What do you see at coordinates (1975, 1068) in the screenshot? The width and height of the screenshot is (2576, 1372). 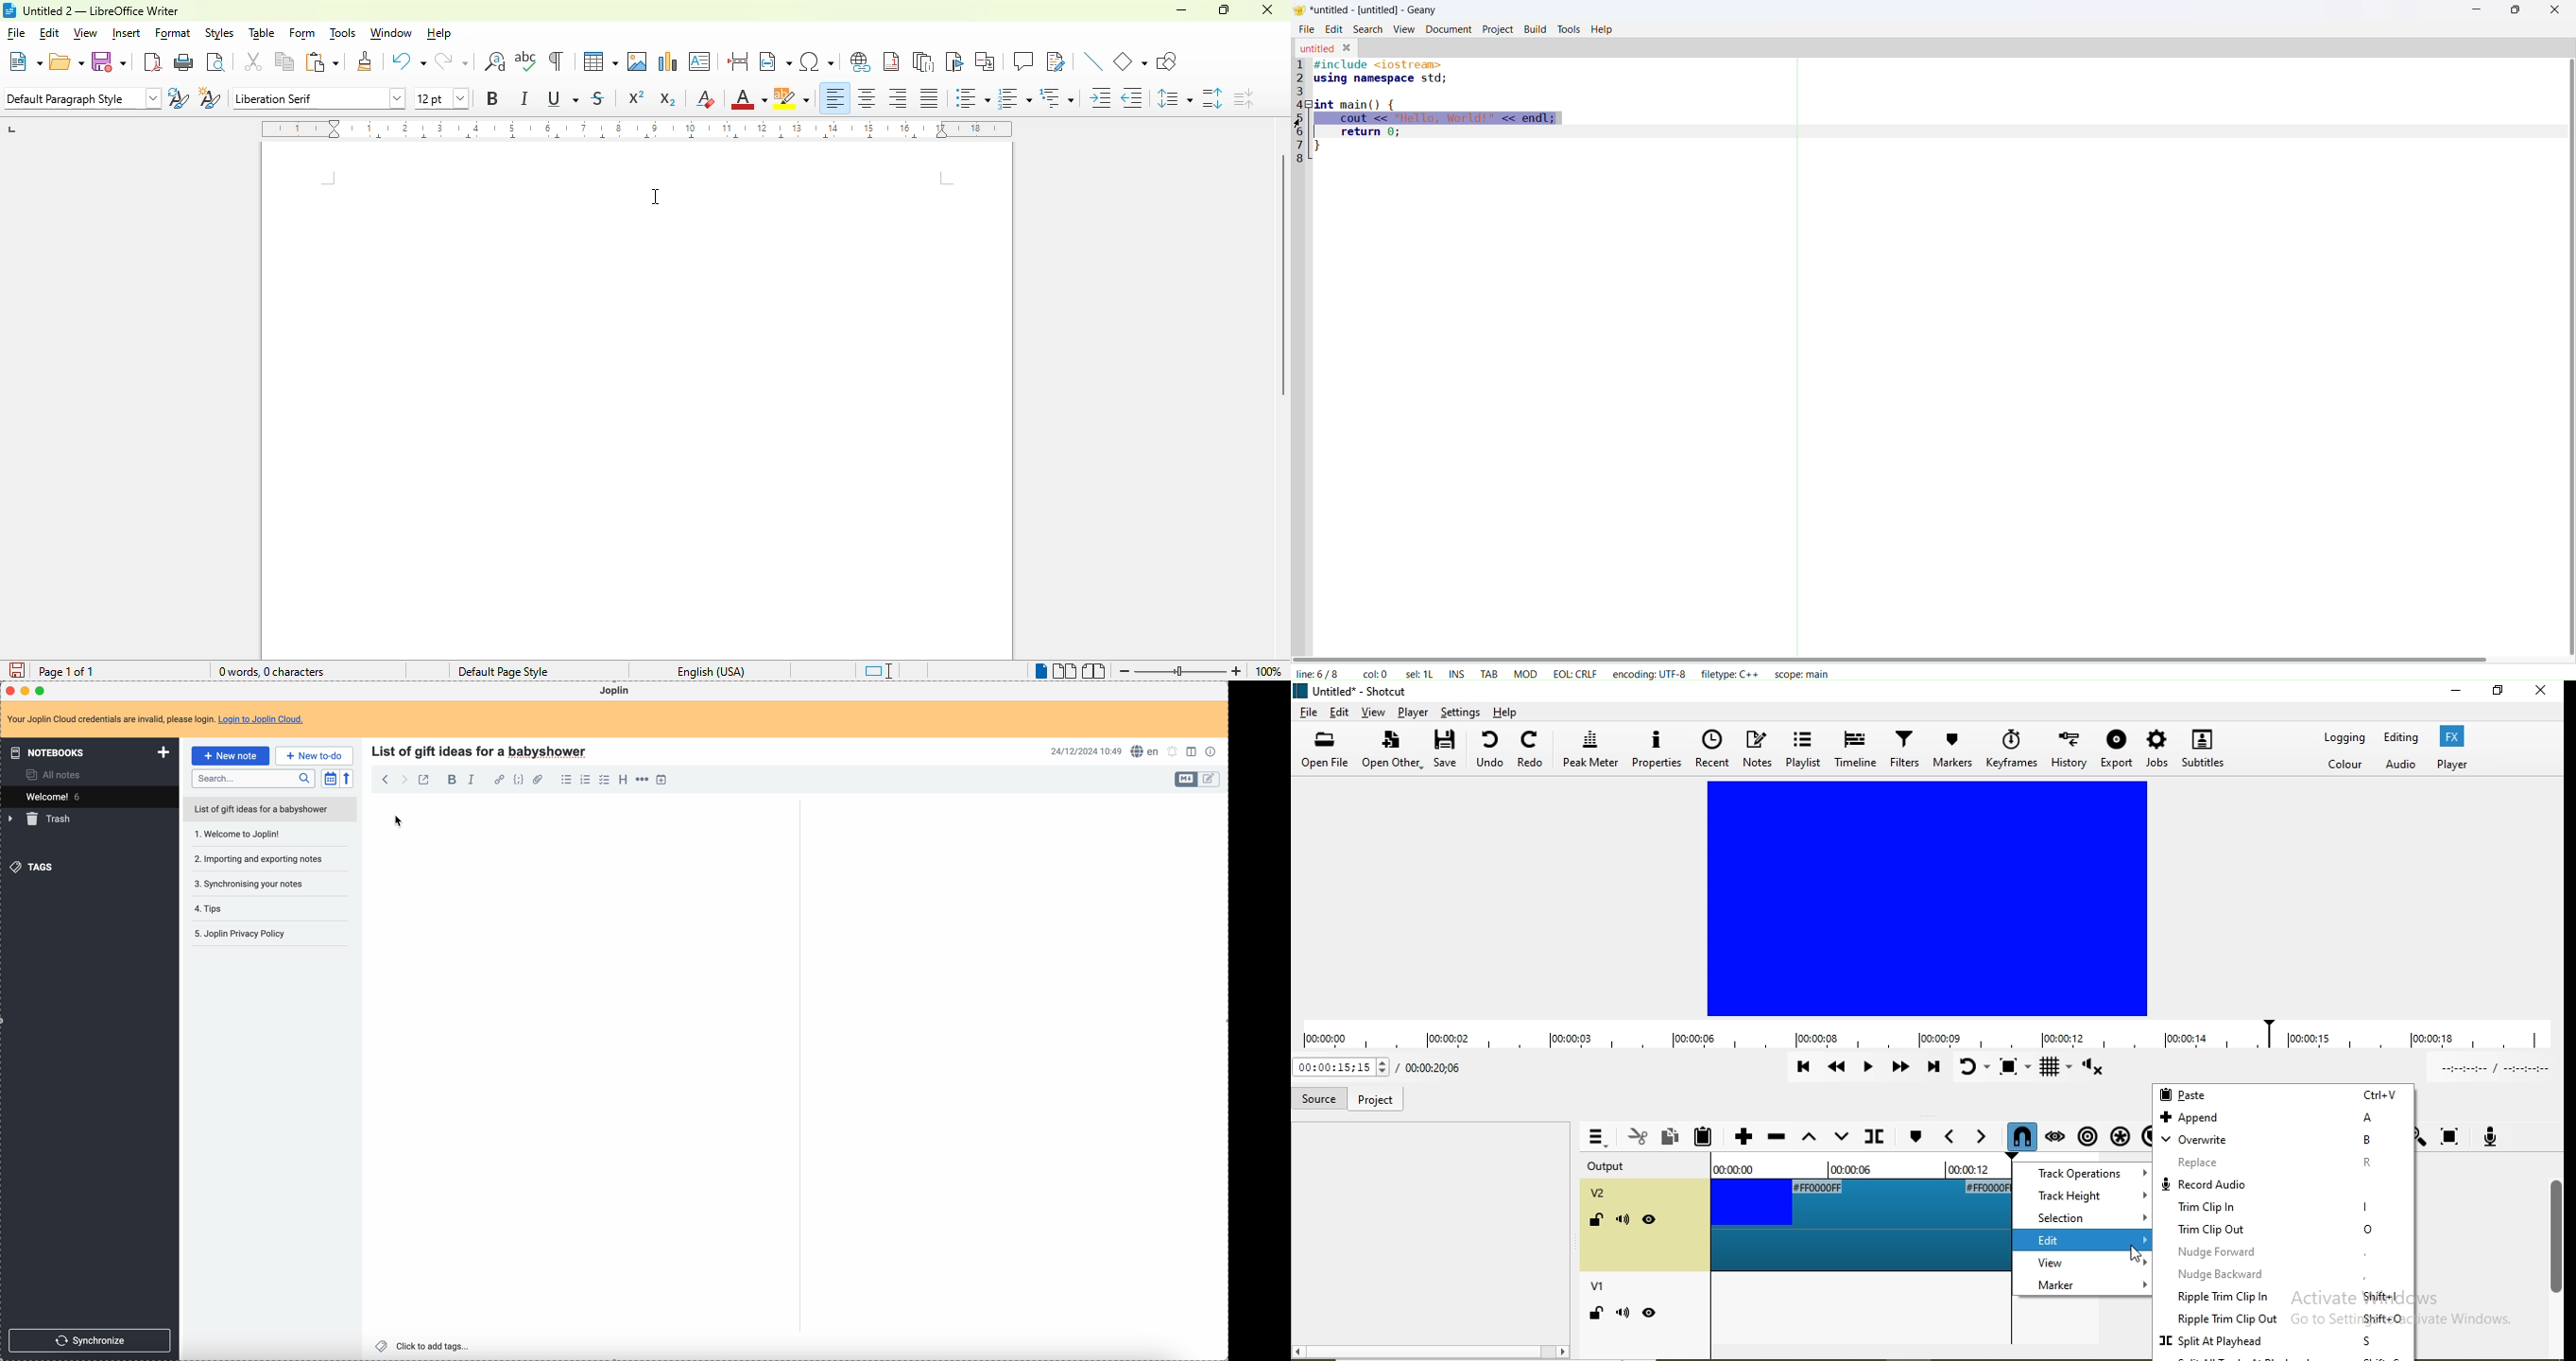 I see `` at bounding box center [1975, 1068].